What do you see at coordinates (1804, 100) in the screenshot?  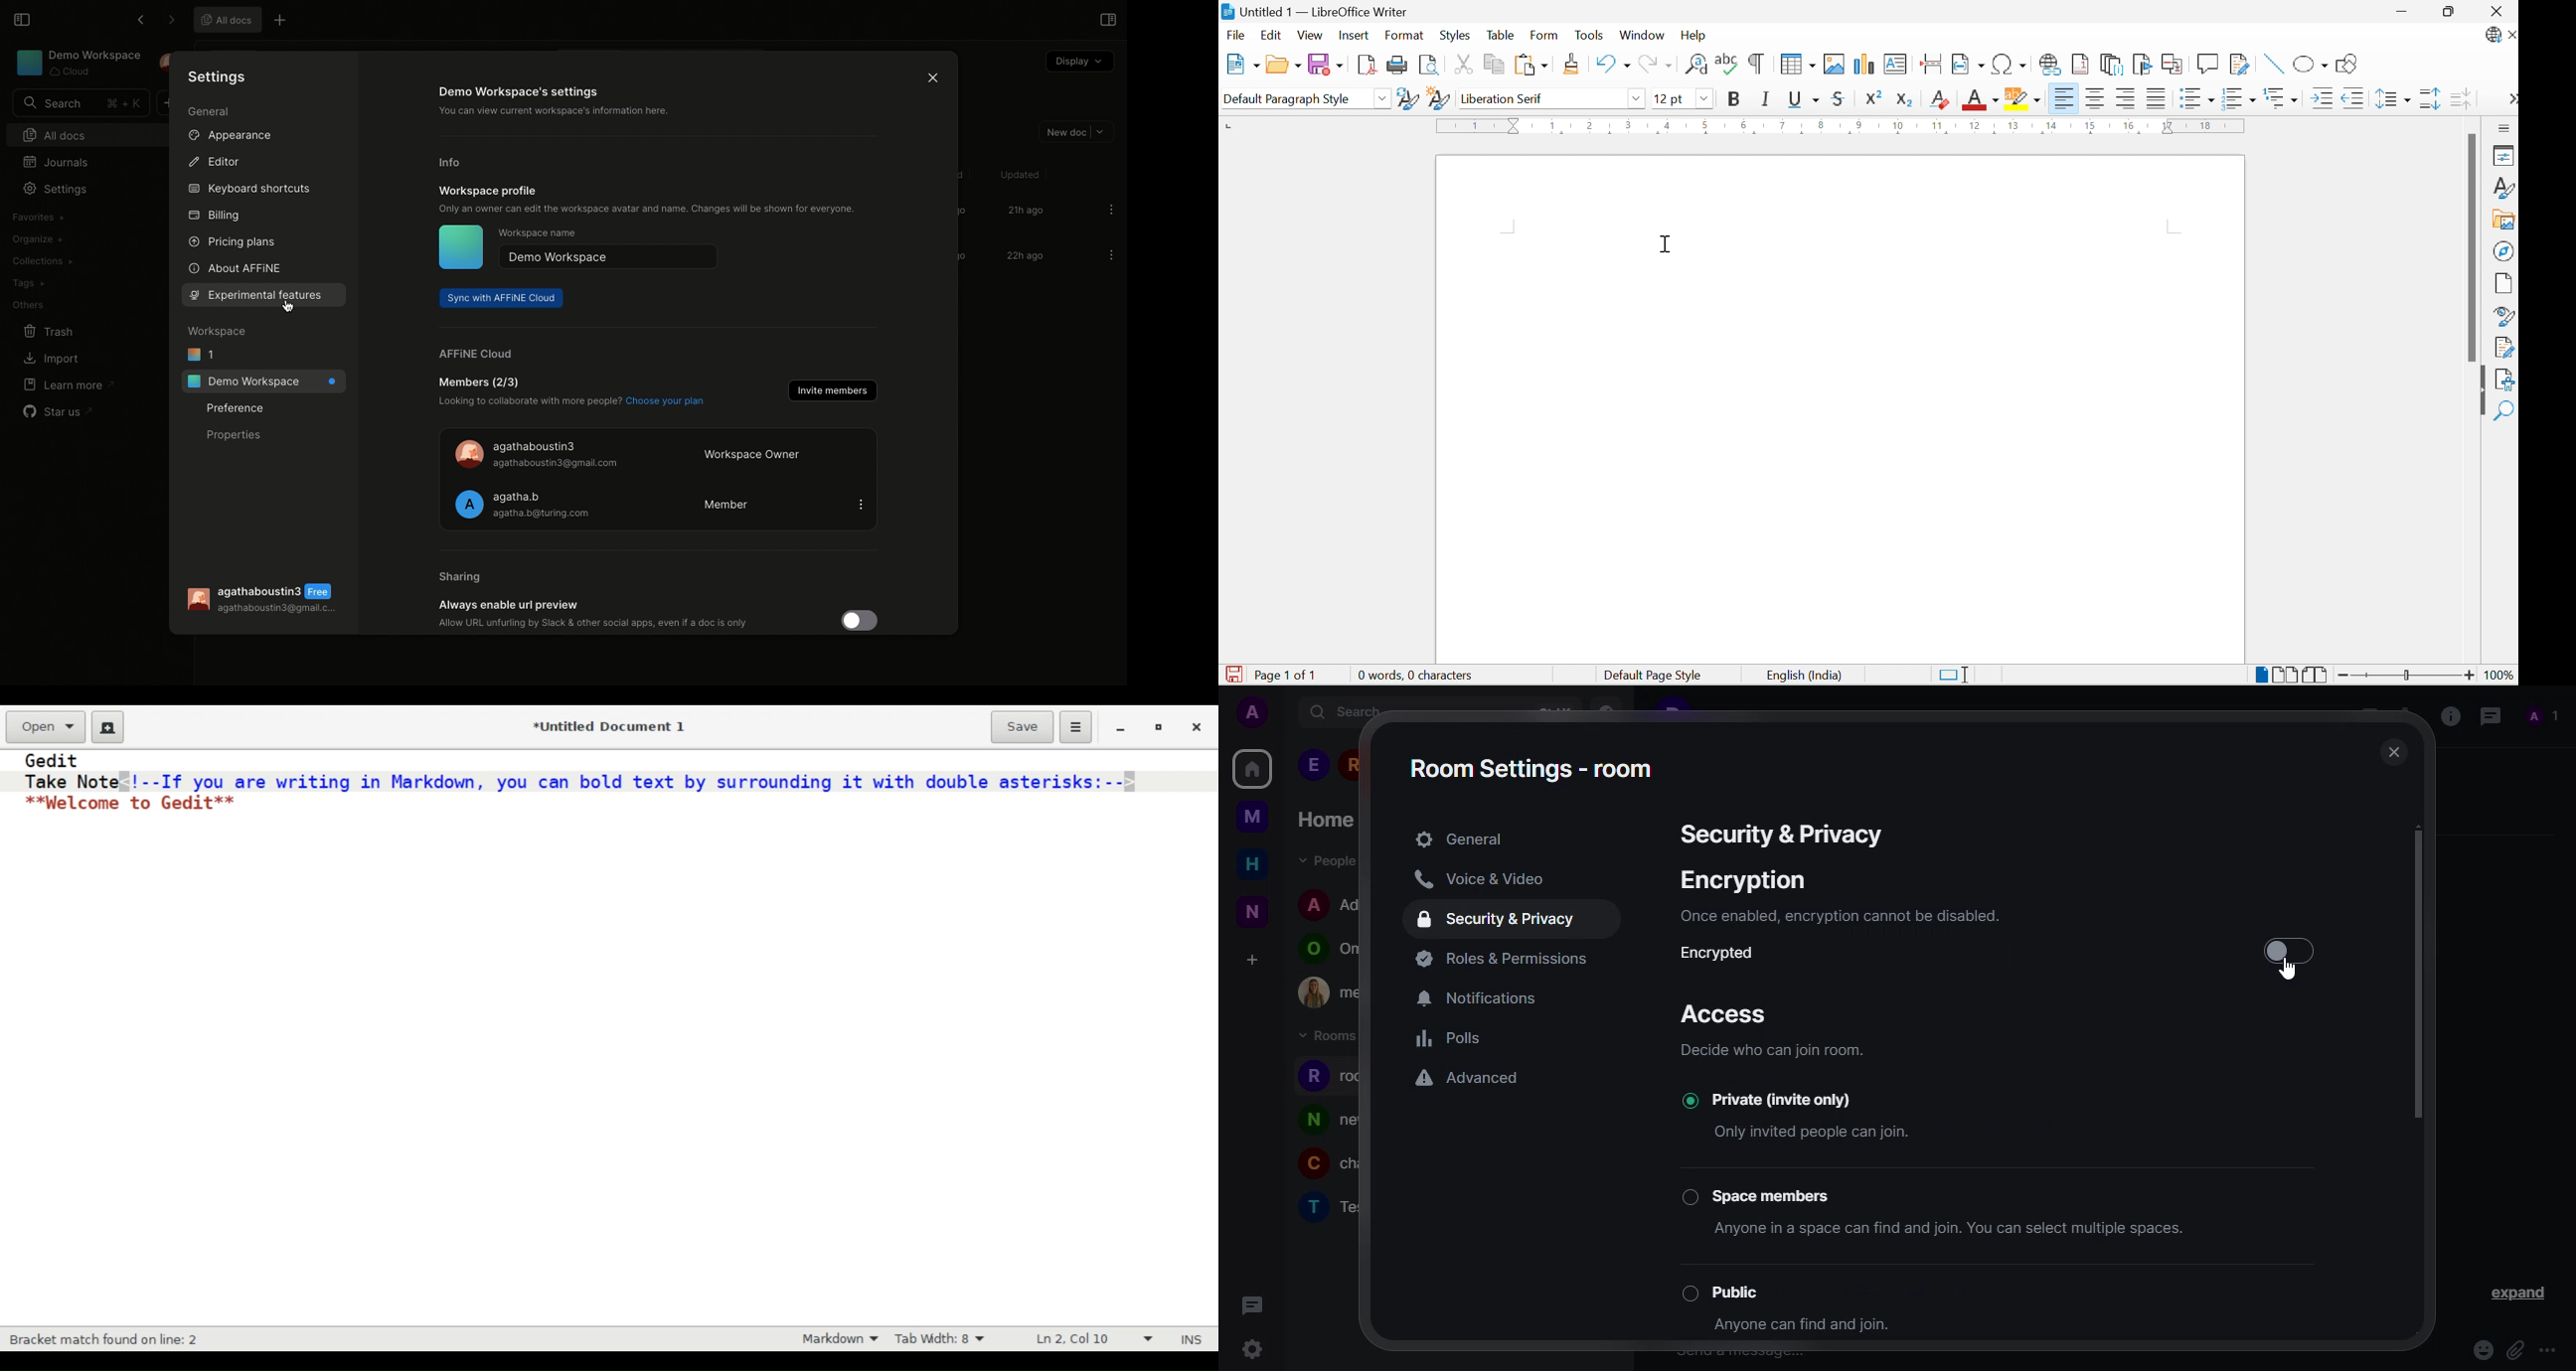 I see `Underline` at bounding box center [1804, 100].